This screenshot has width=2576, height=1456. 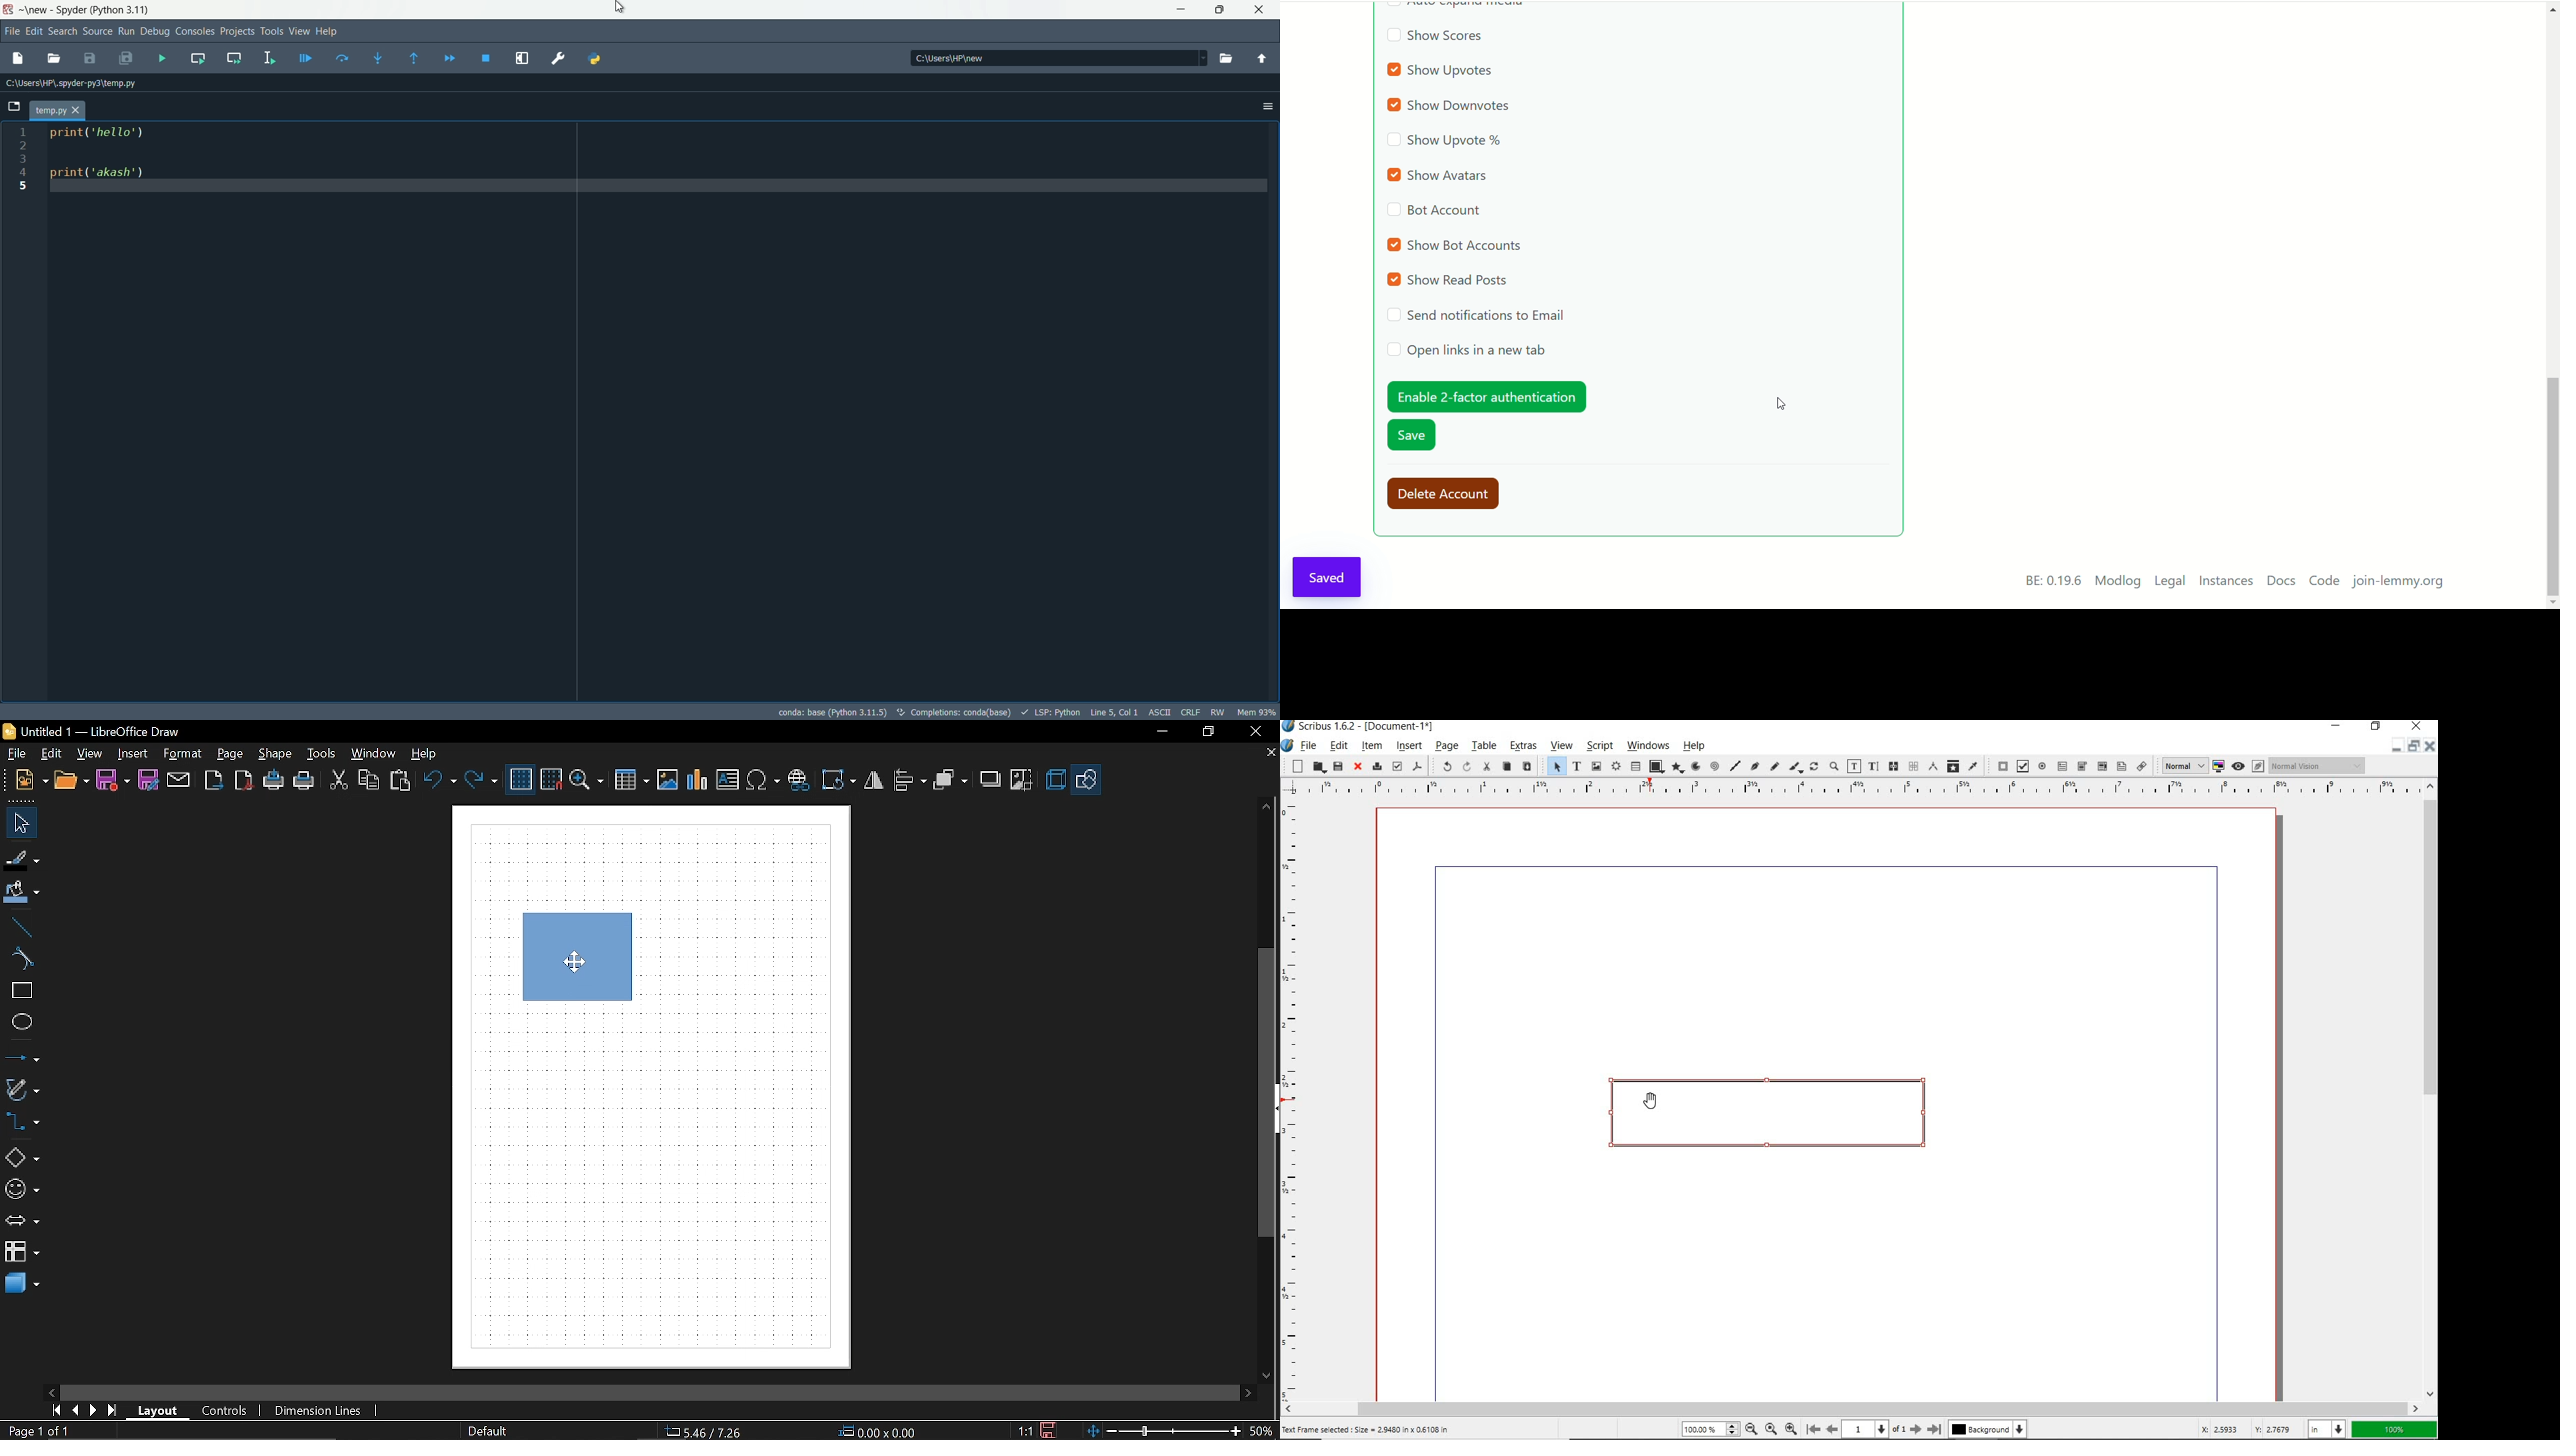 I want to click on maximize, so click(x=1221, y=11).